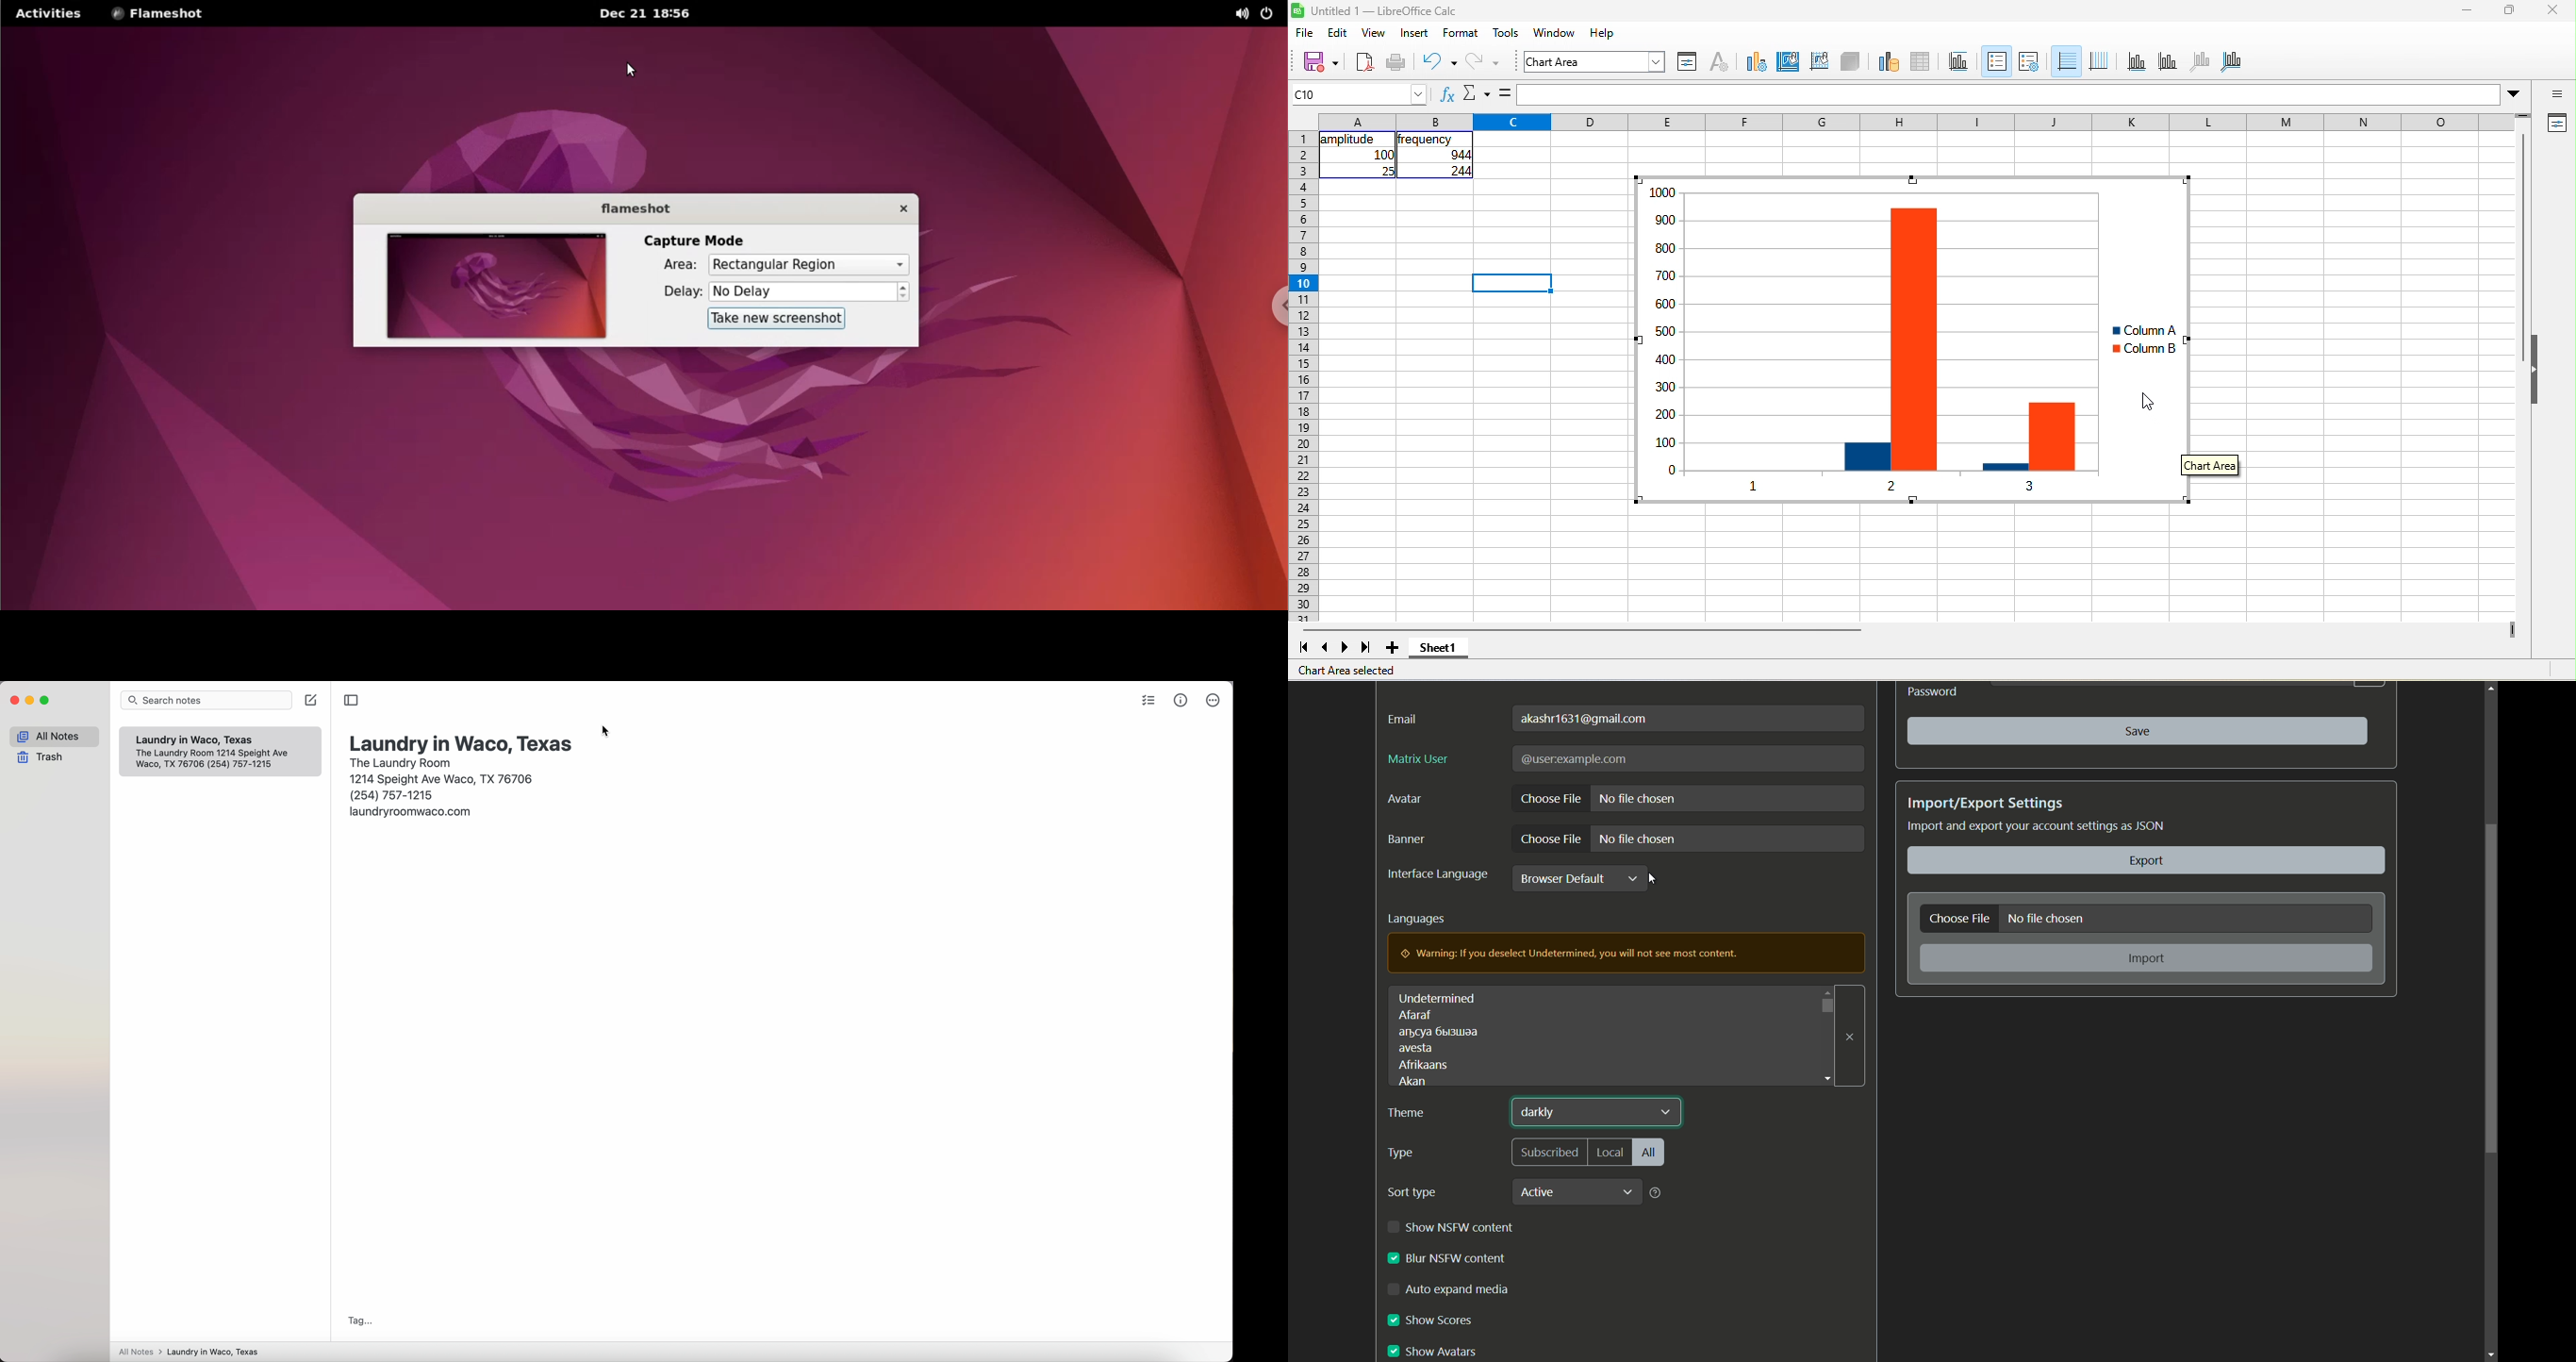  What do you see at coordinates (352, 700) in the screenshot?
I see `toggle sidebar` at bounding box center [352, 700].